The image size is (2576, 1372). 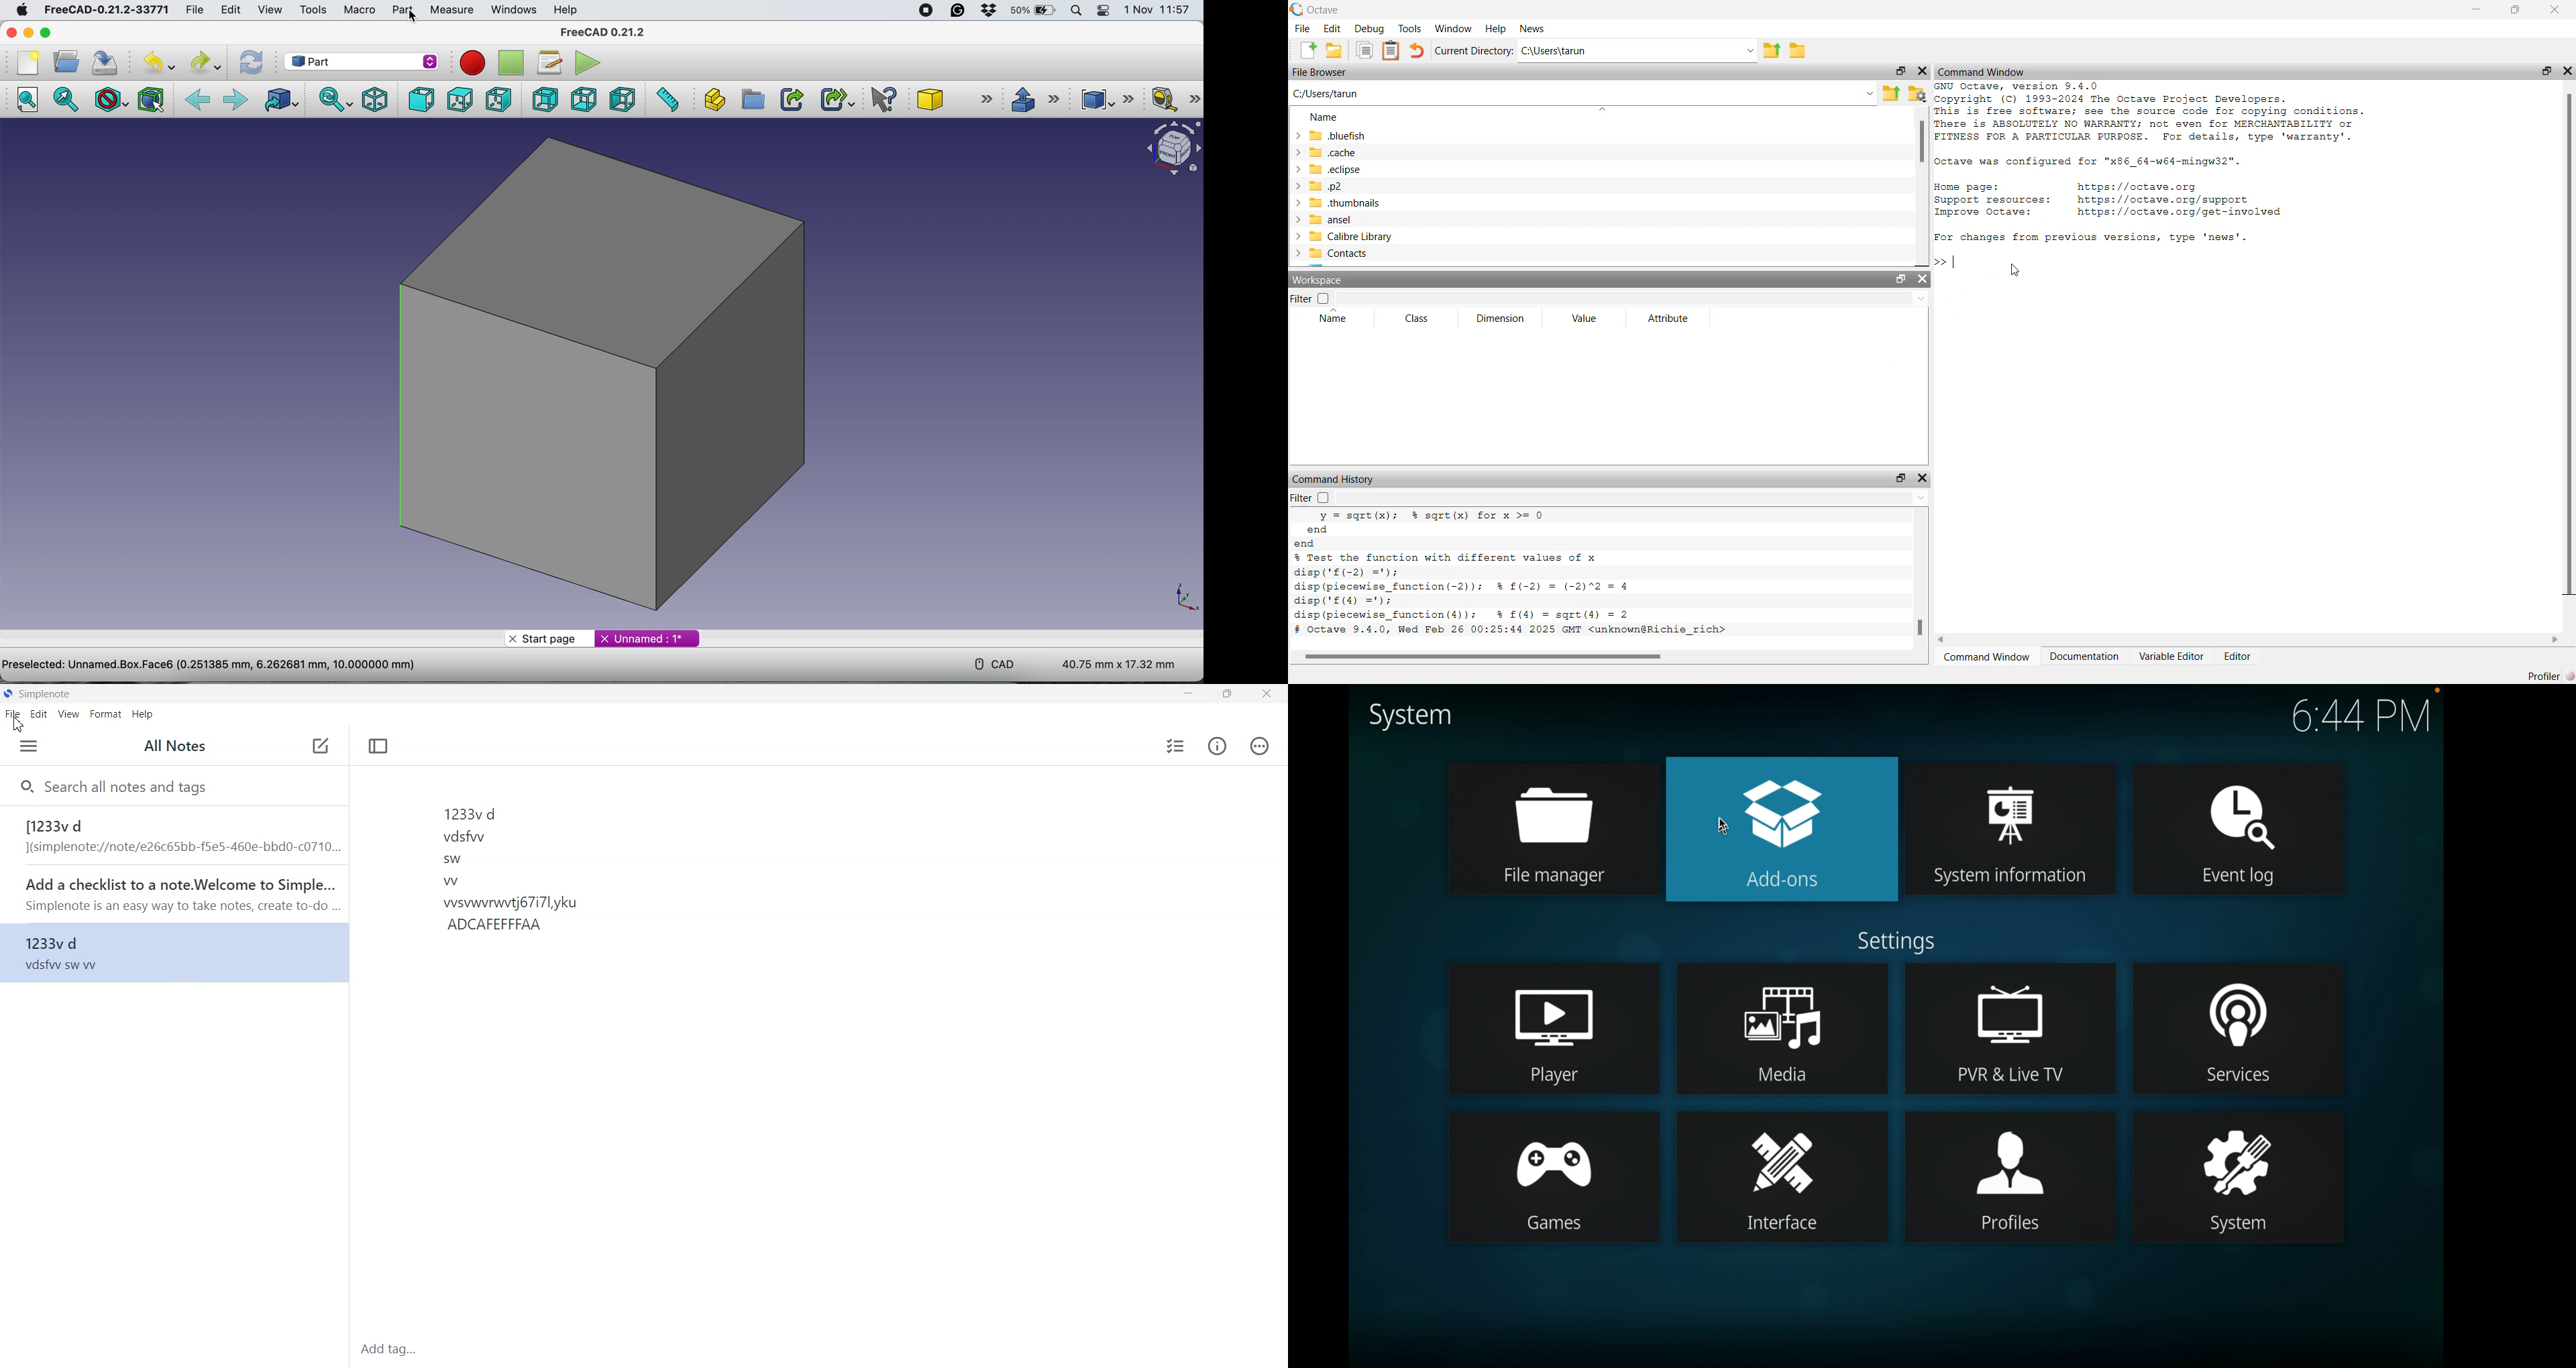 I want to click on Edit, so click(x=38, y=714).